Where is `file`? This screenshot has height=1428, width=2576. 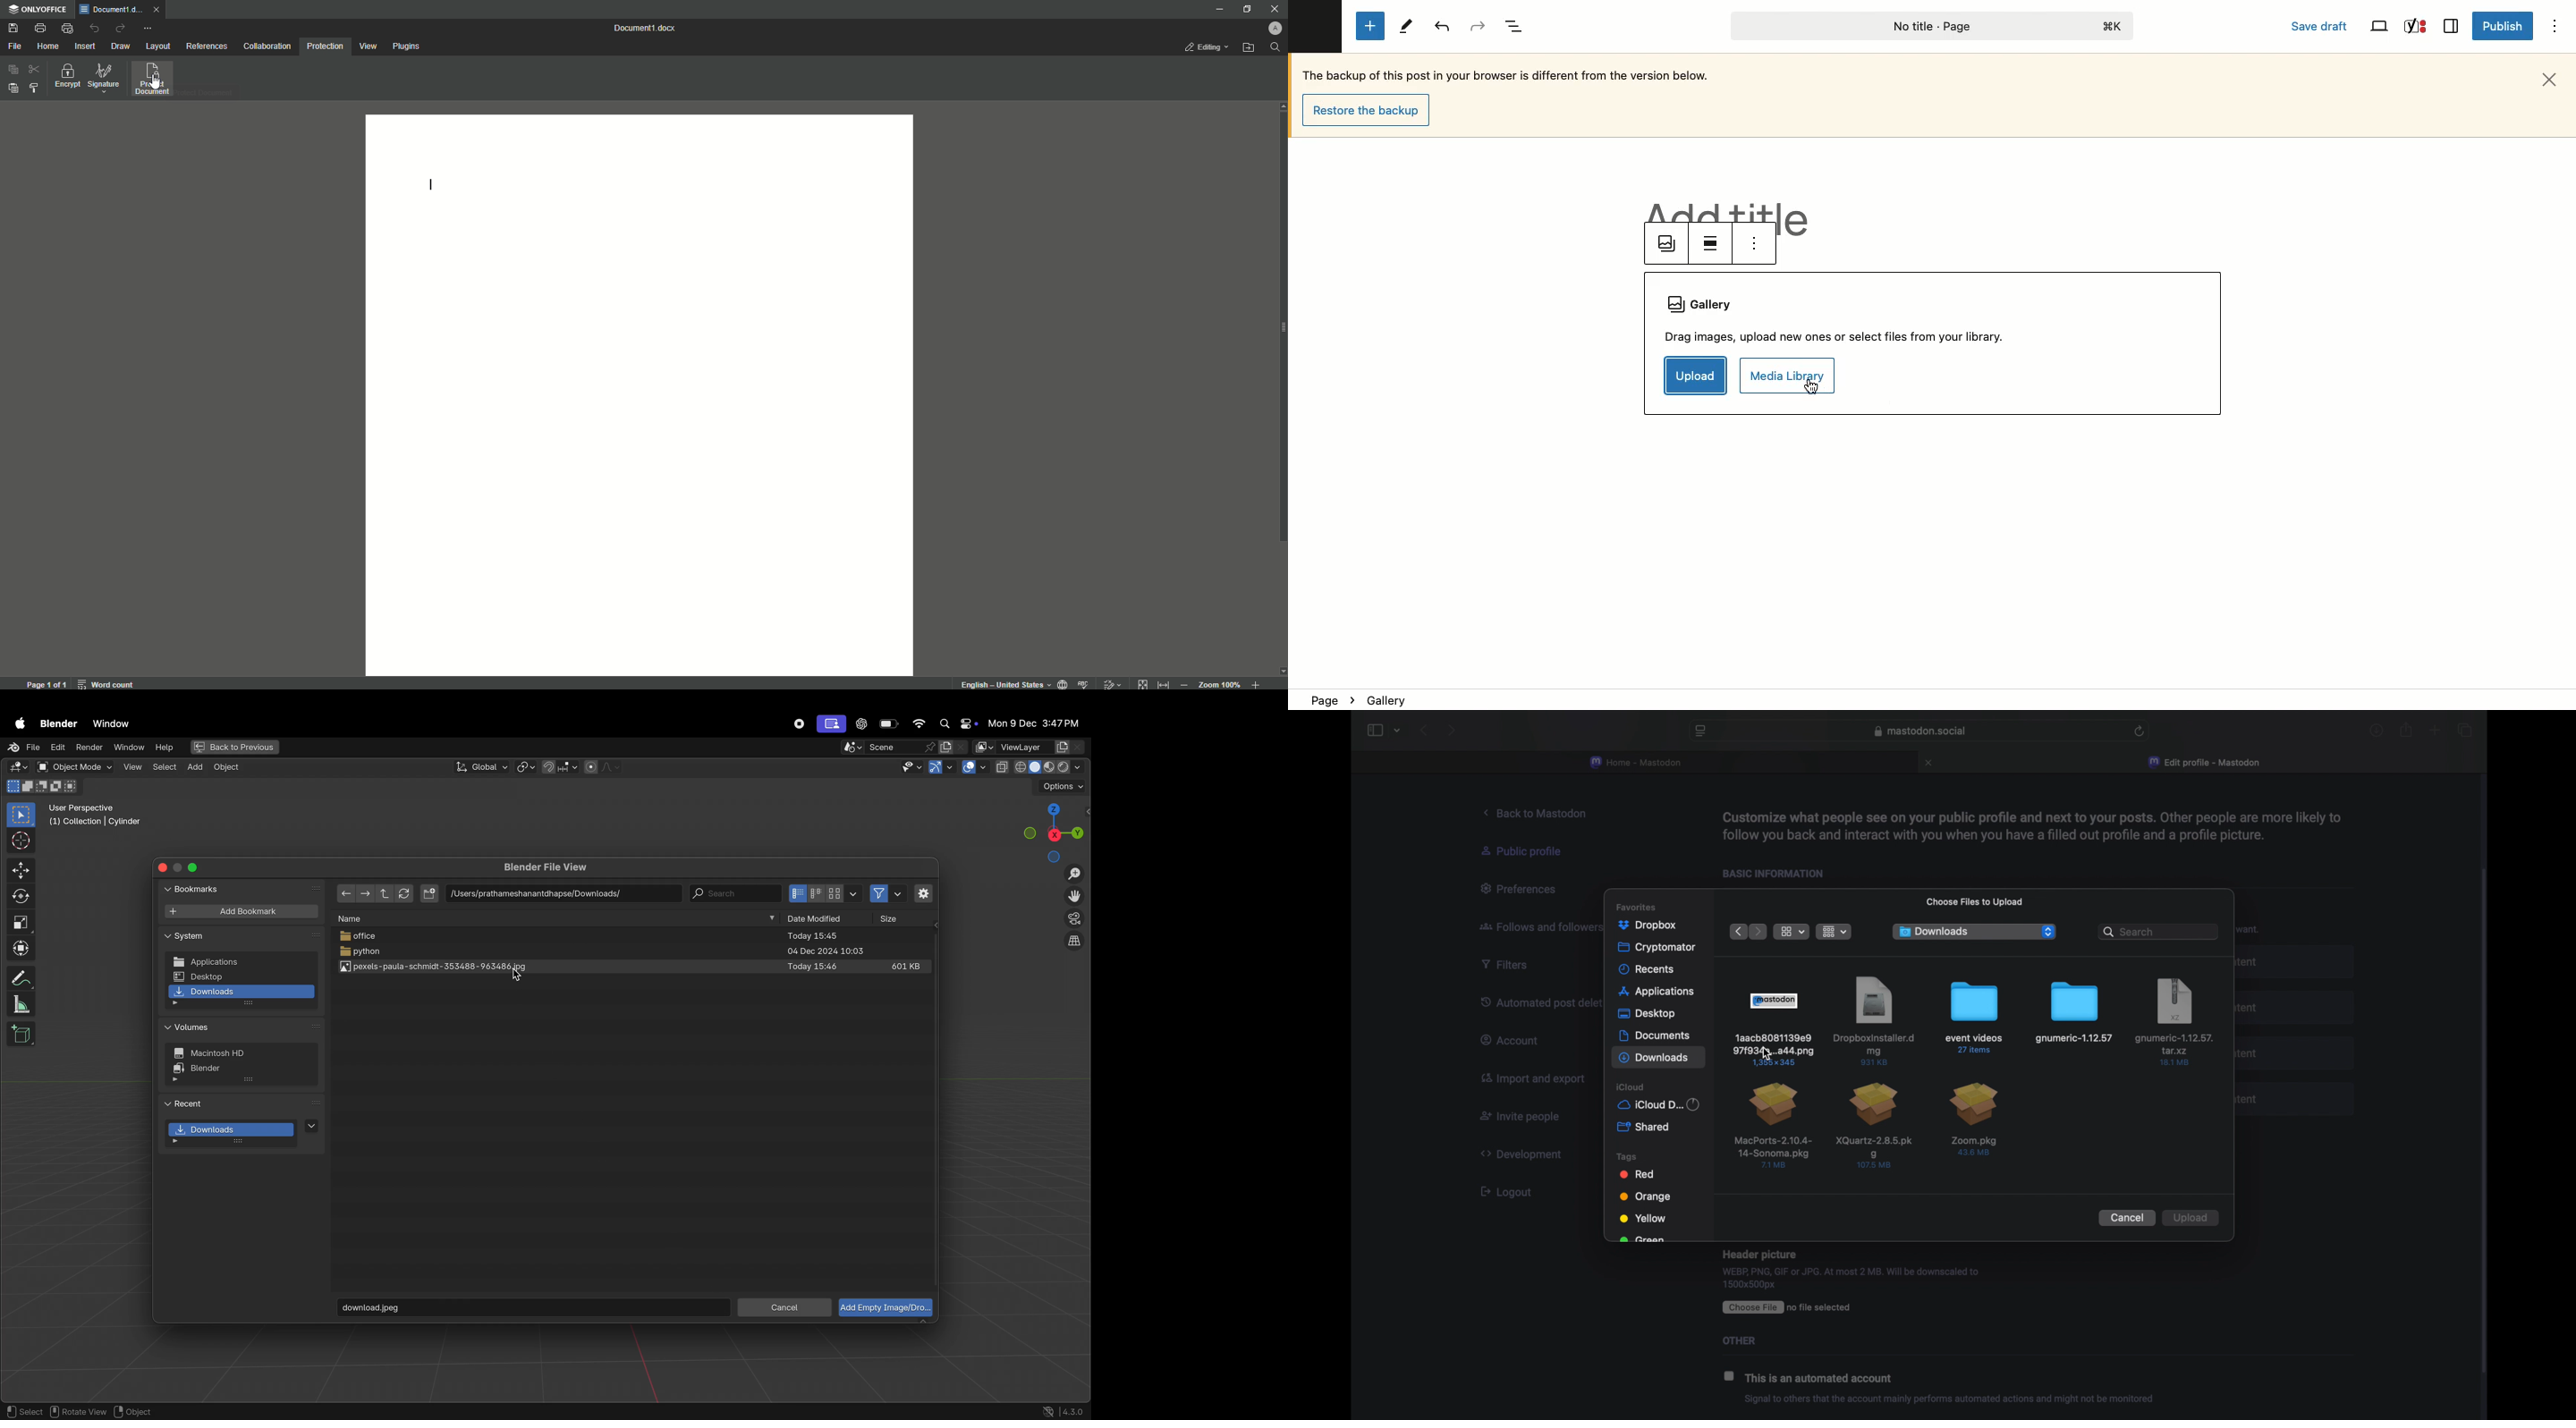
file is located at coordinates (2175, 1022).